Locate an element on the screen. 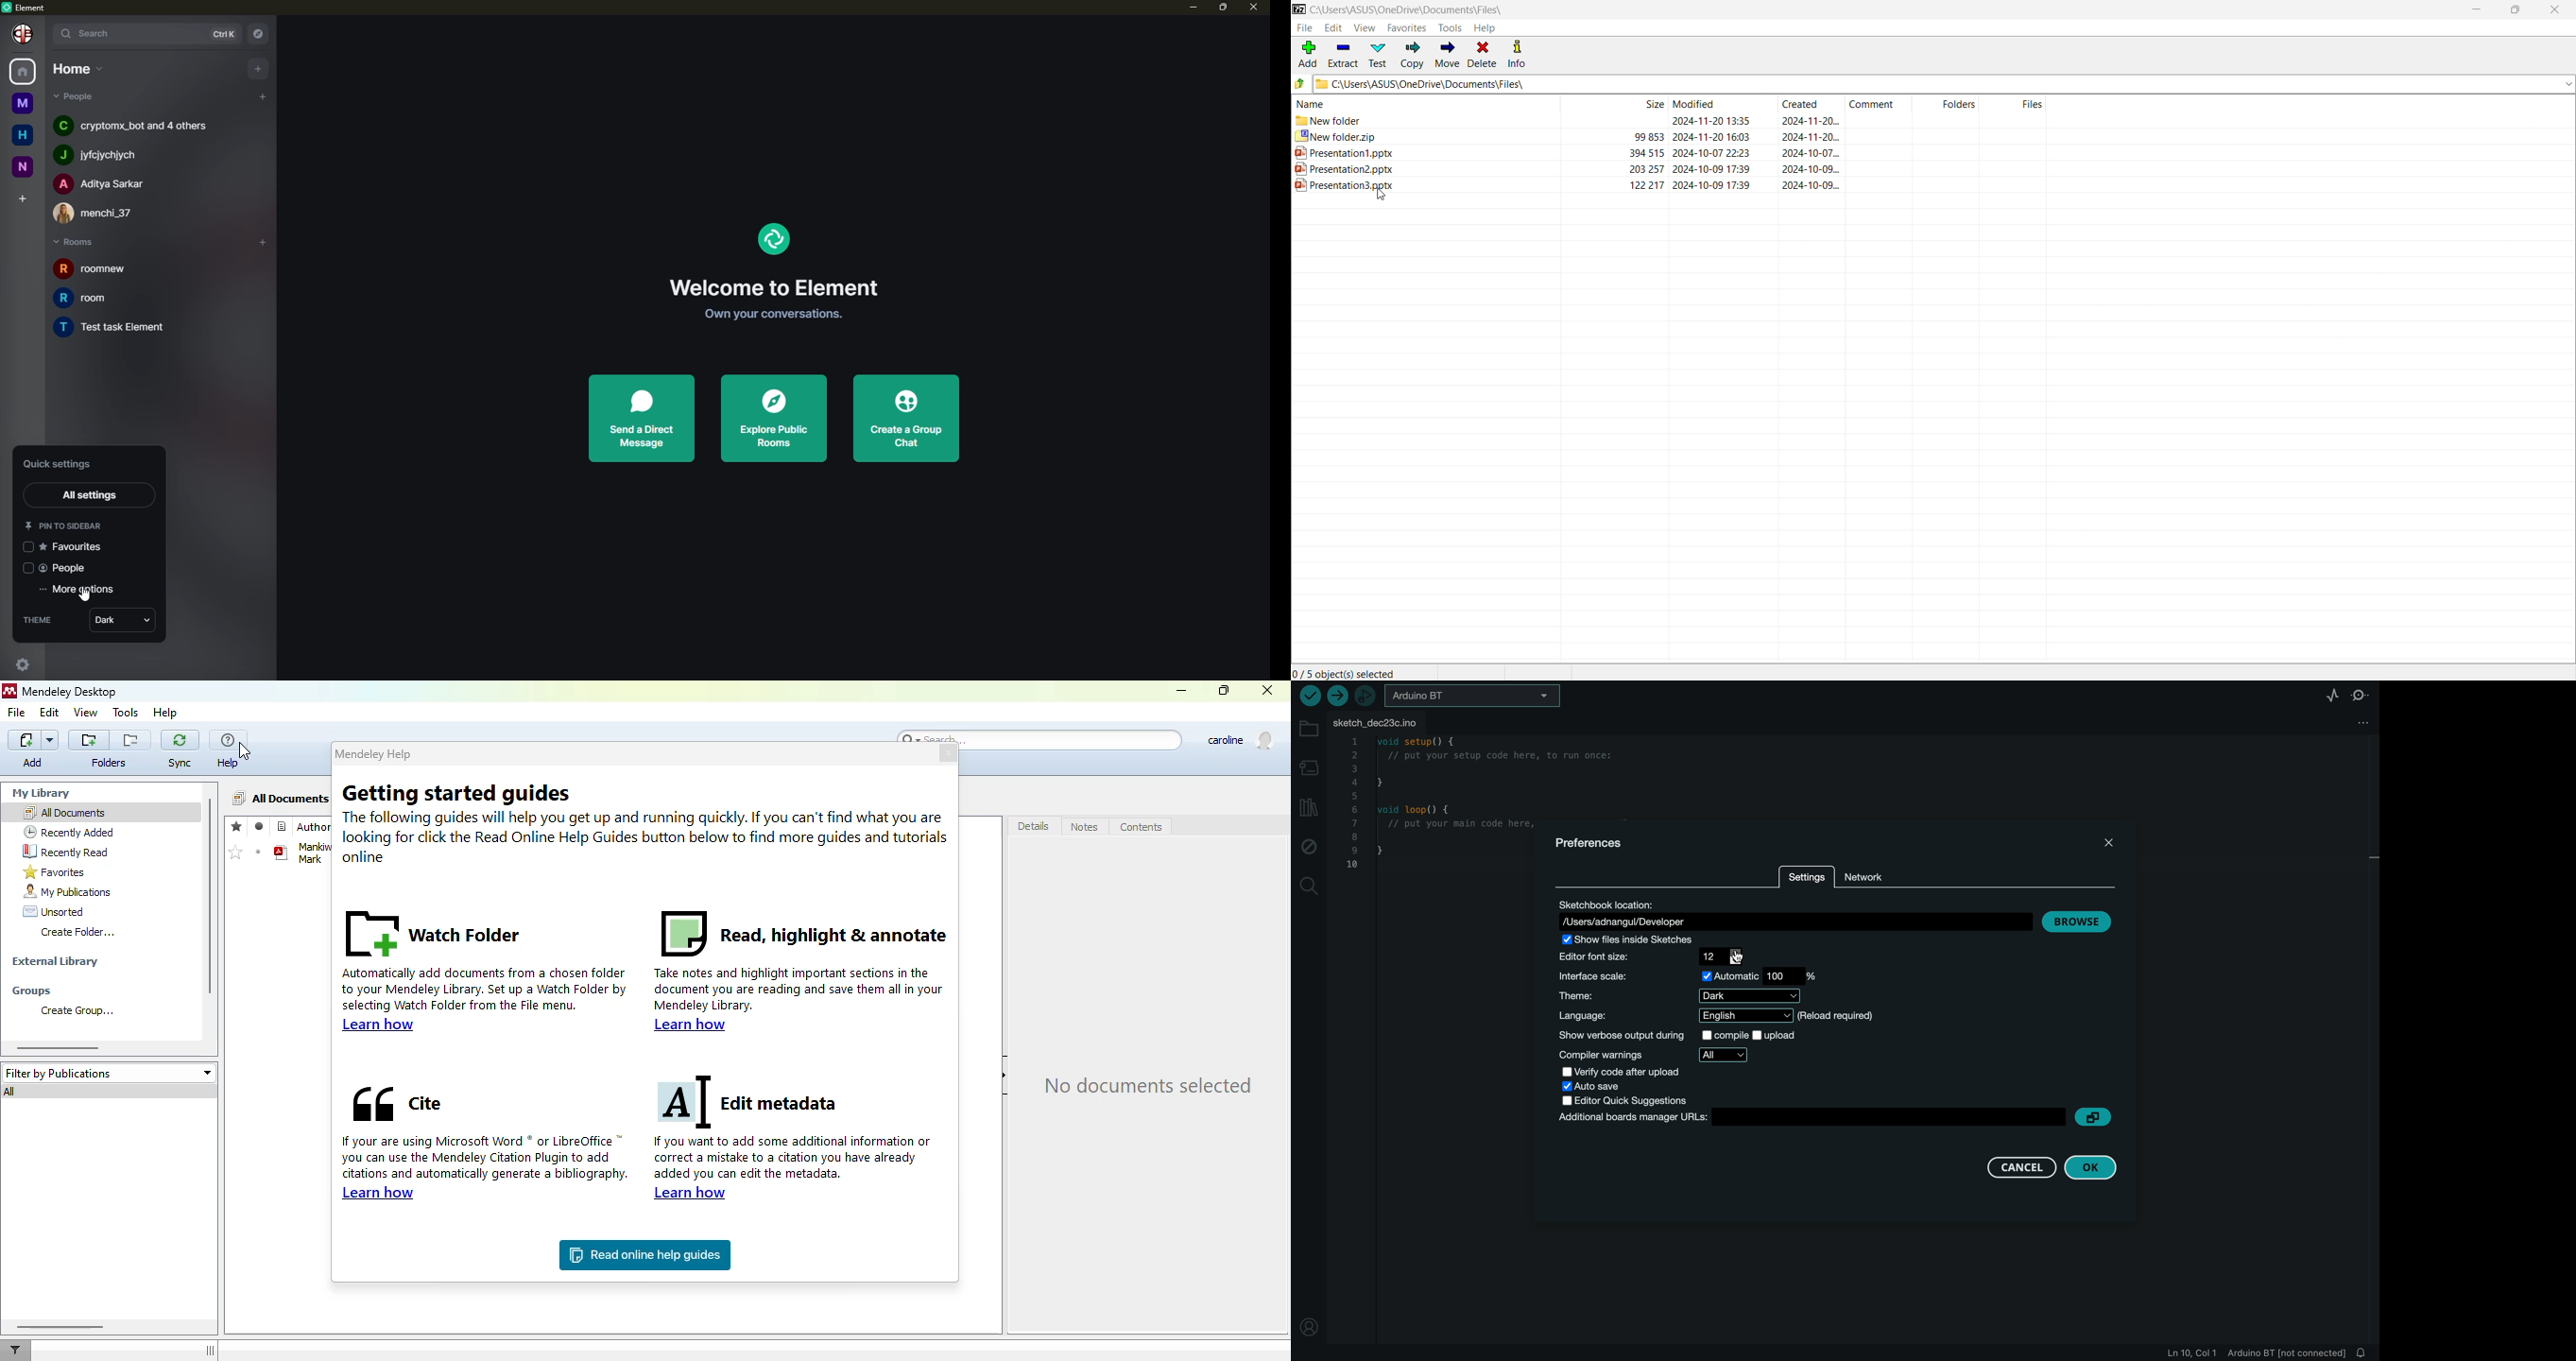  get started is located at coordinates (768, 314).